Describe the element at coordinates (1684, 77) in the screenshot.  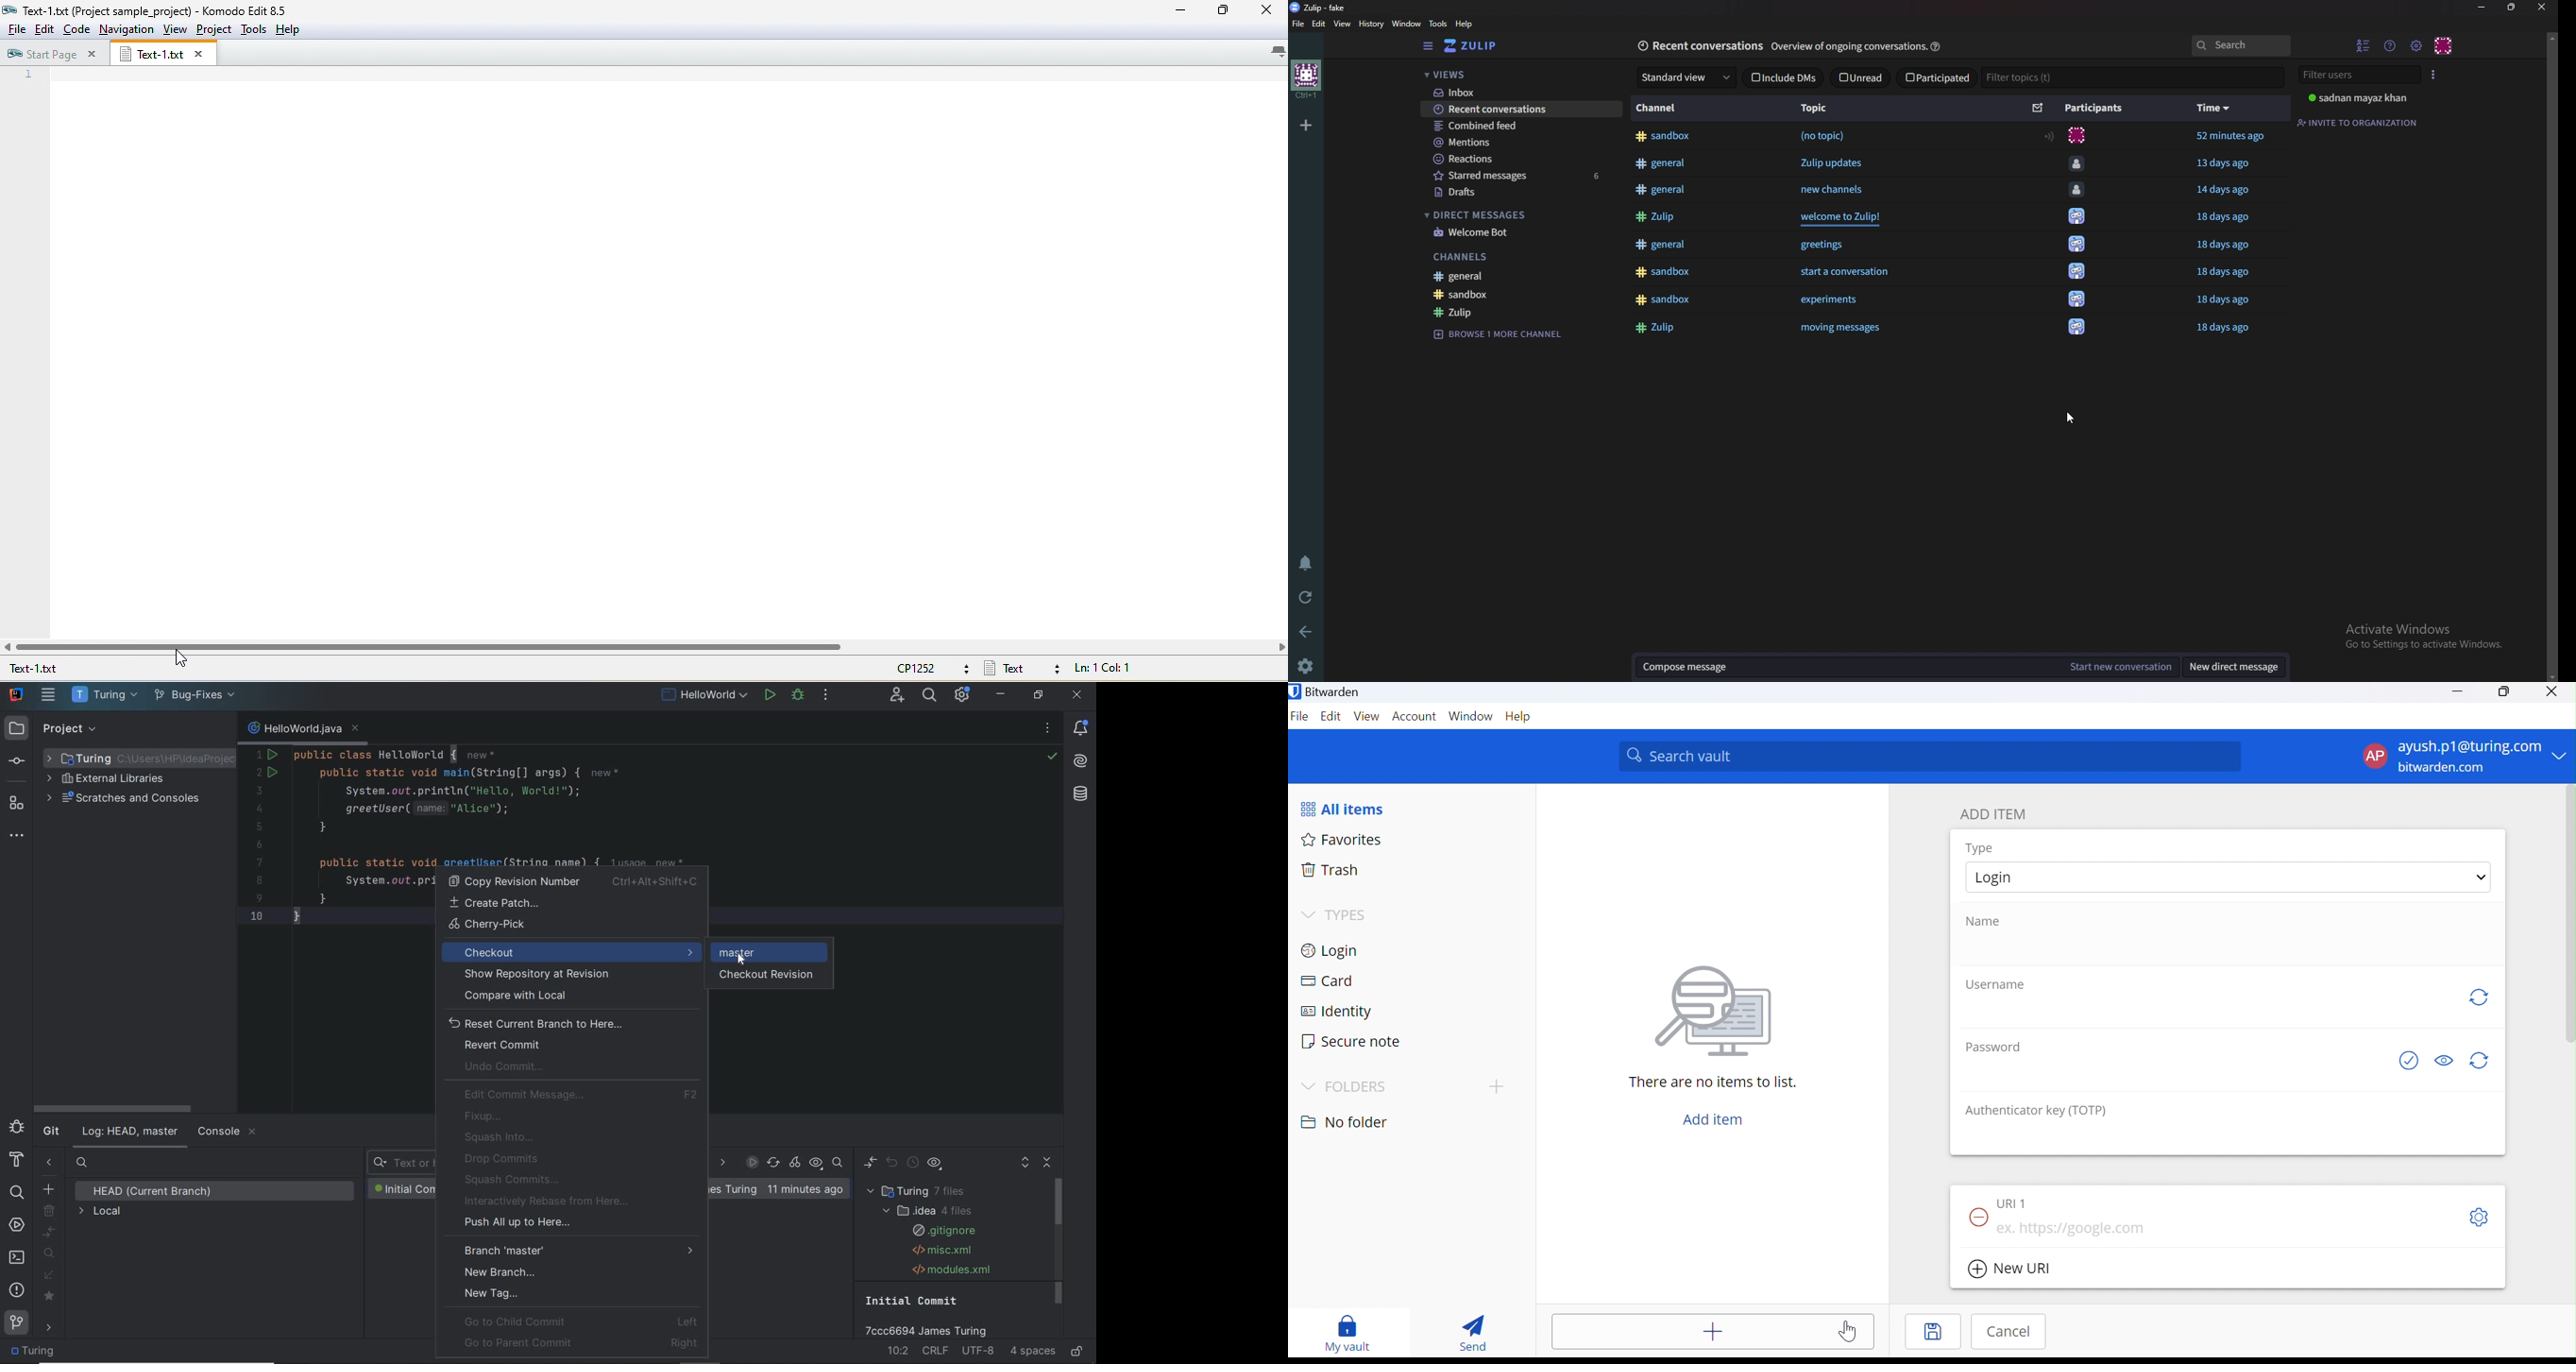
I see `Standard view` at that location.